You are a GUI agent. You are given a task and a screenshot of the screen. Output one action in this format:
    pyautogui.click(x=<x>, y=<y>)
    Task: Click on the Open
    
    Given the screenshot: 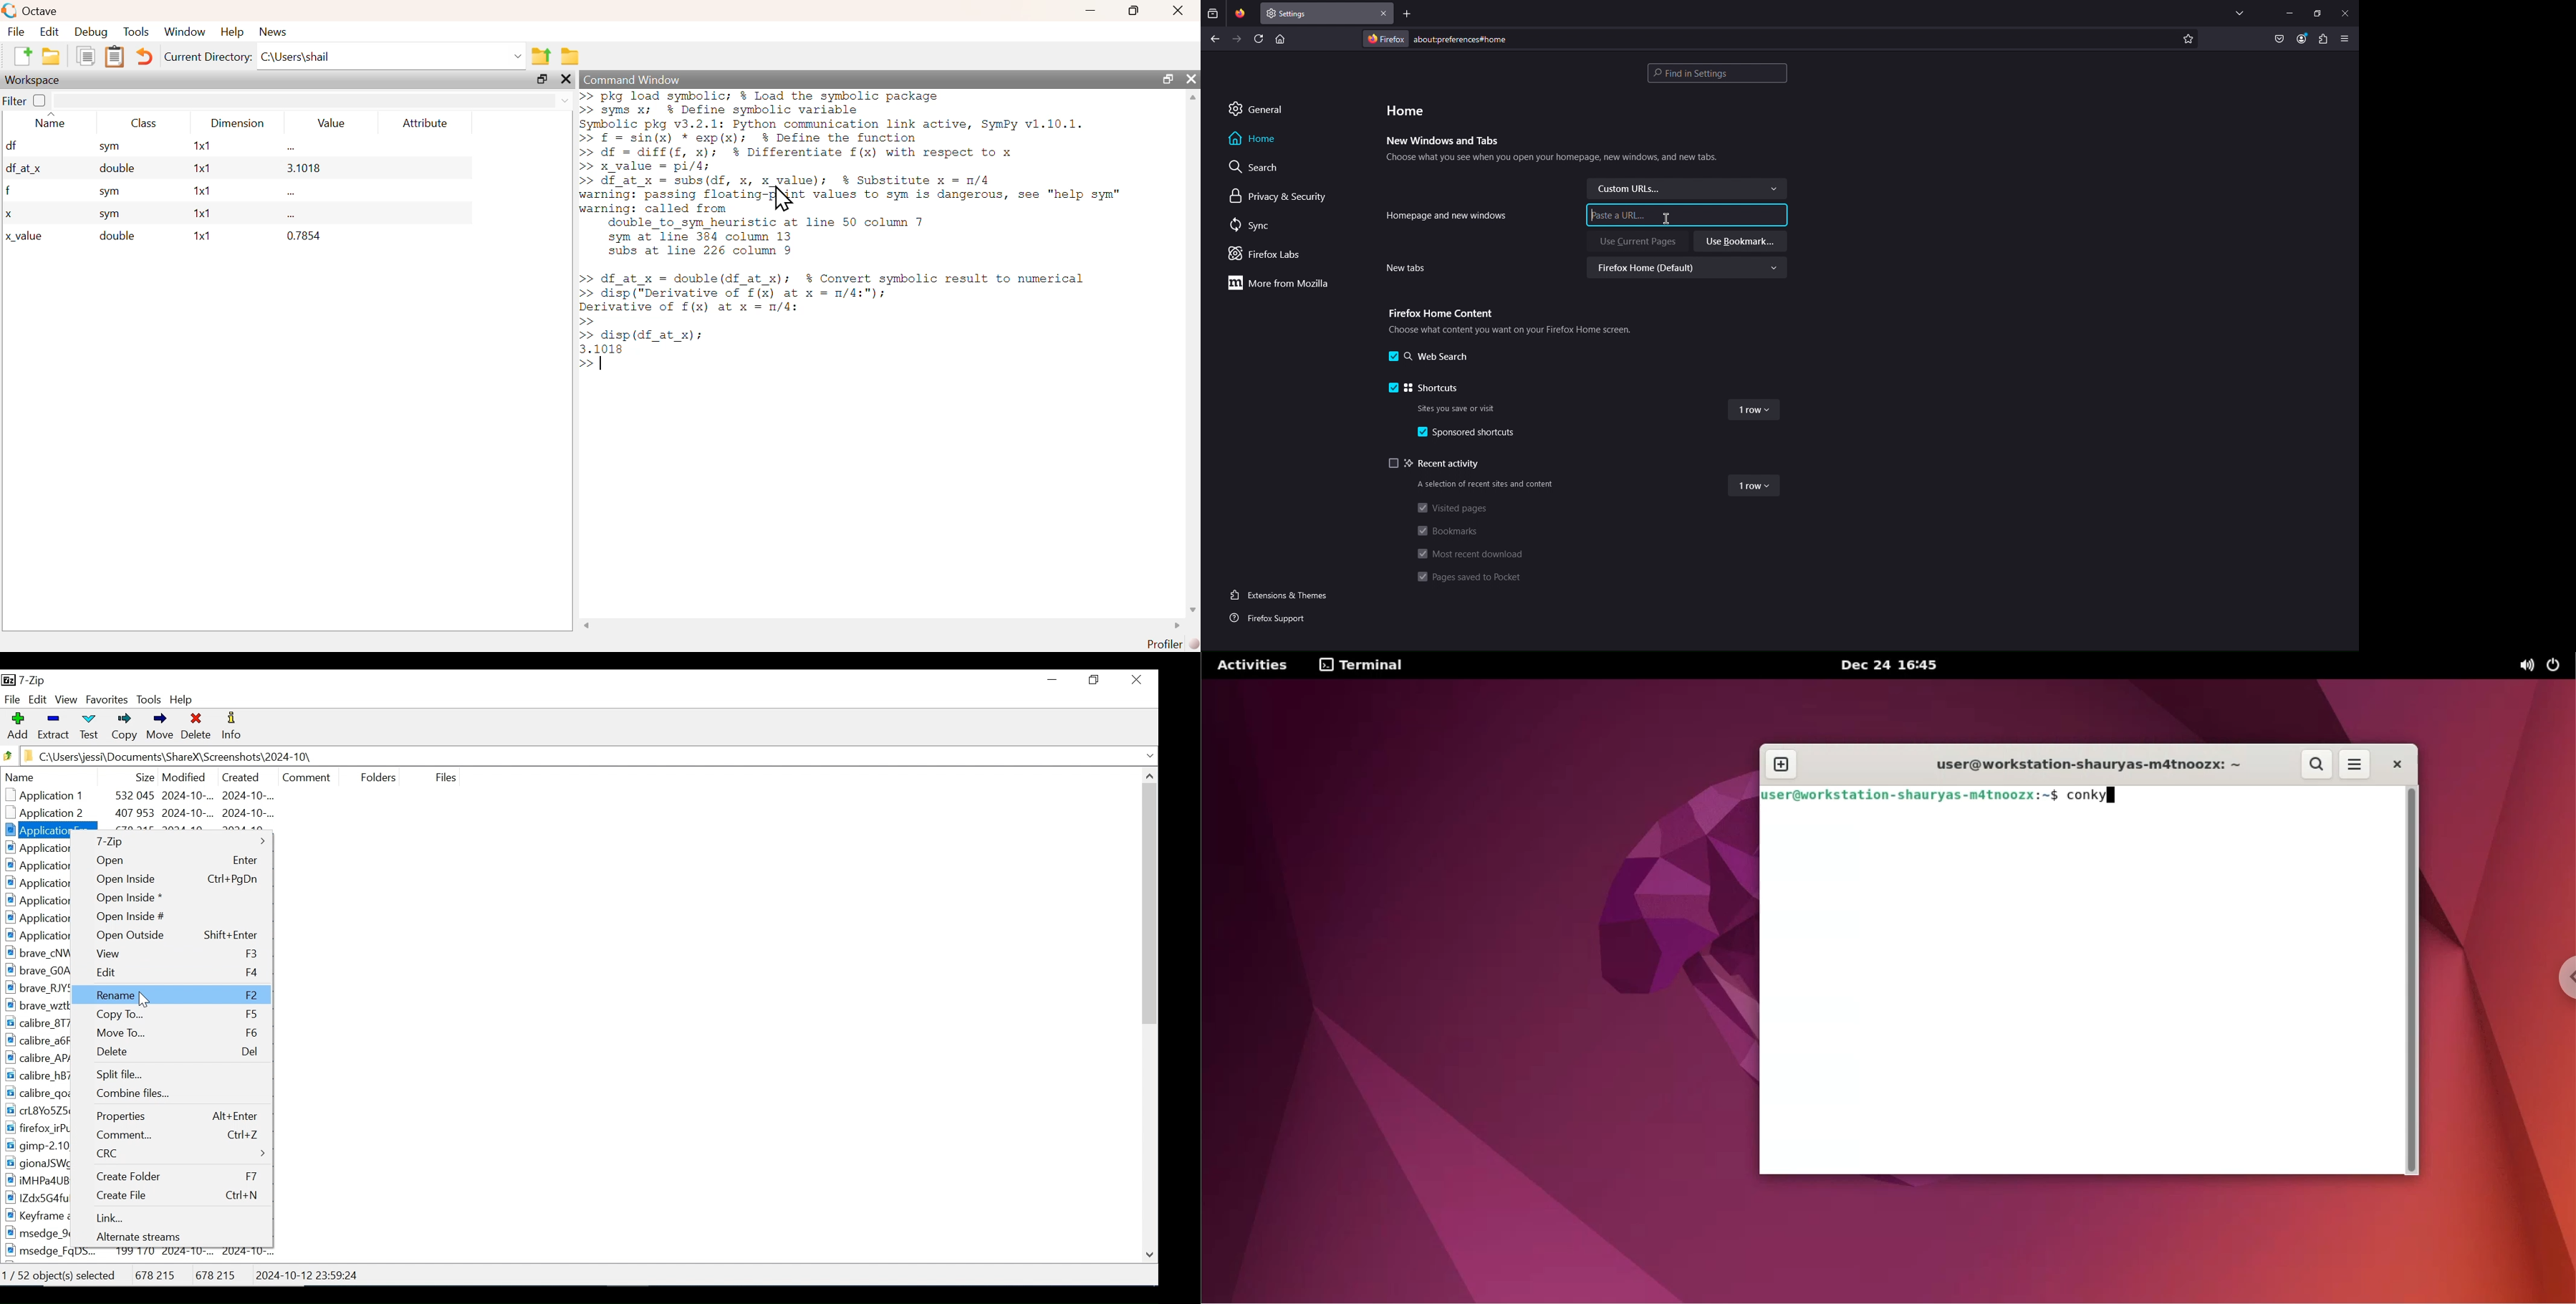 What is the action you would take?
    pyautogui.click(x=171, y=860)
    